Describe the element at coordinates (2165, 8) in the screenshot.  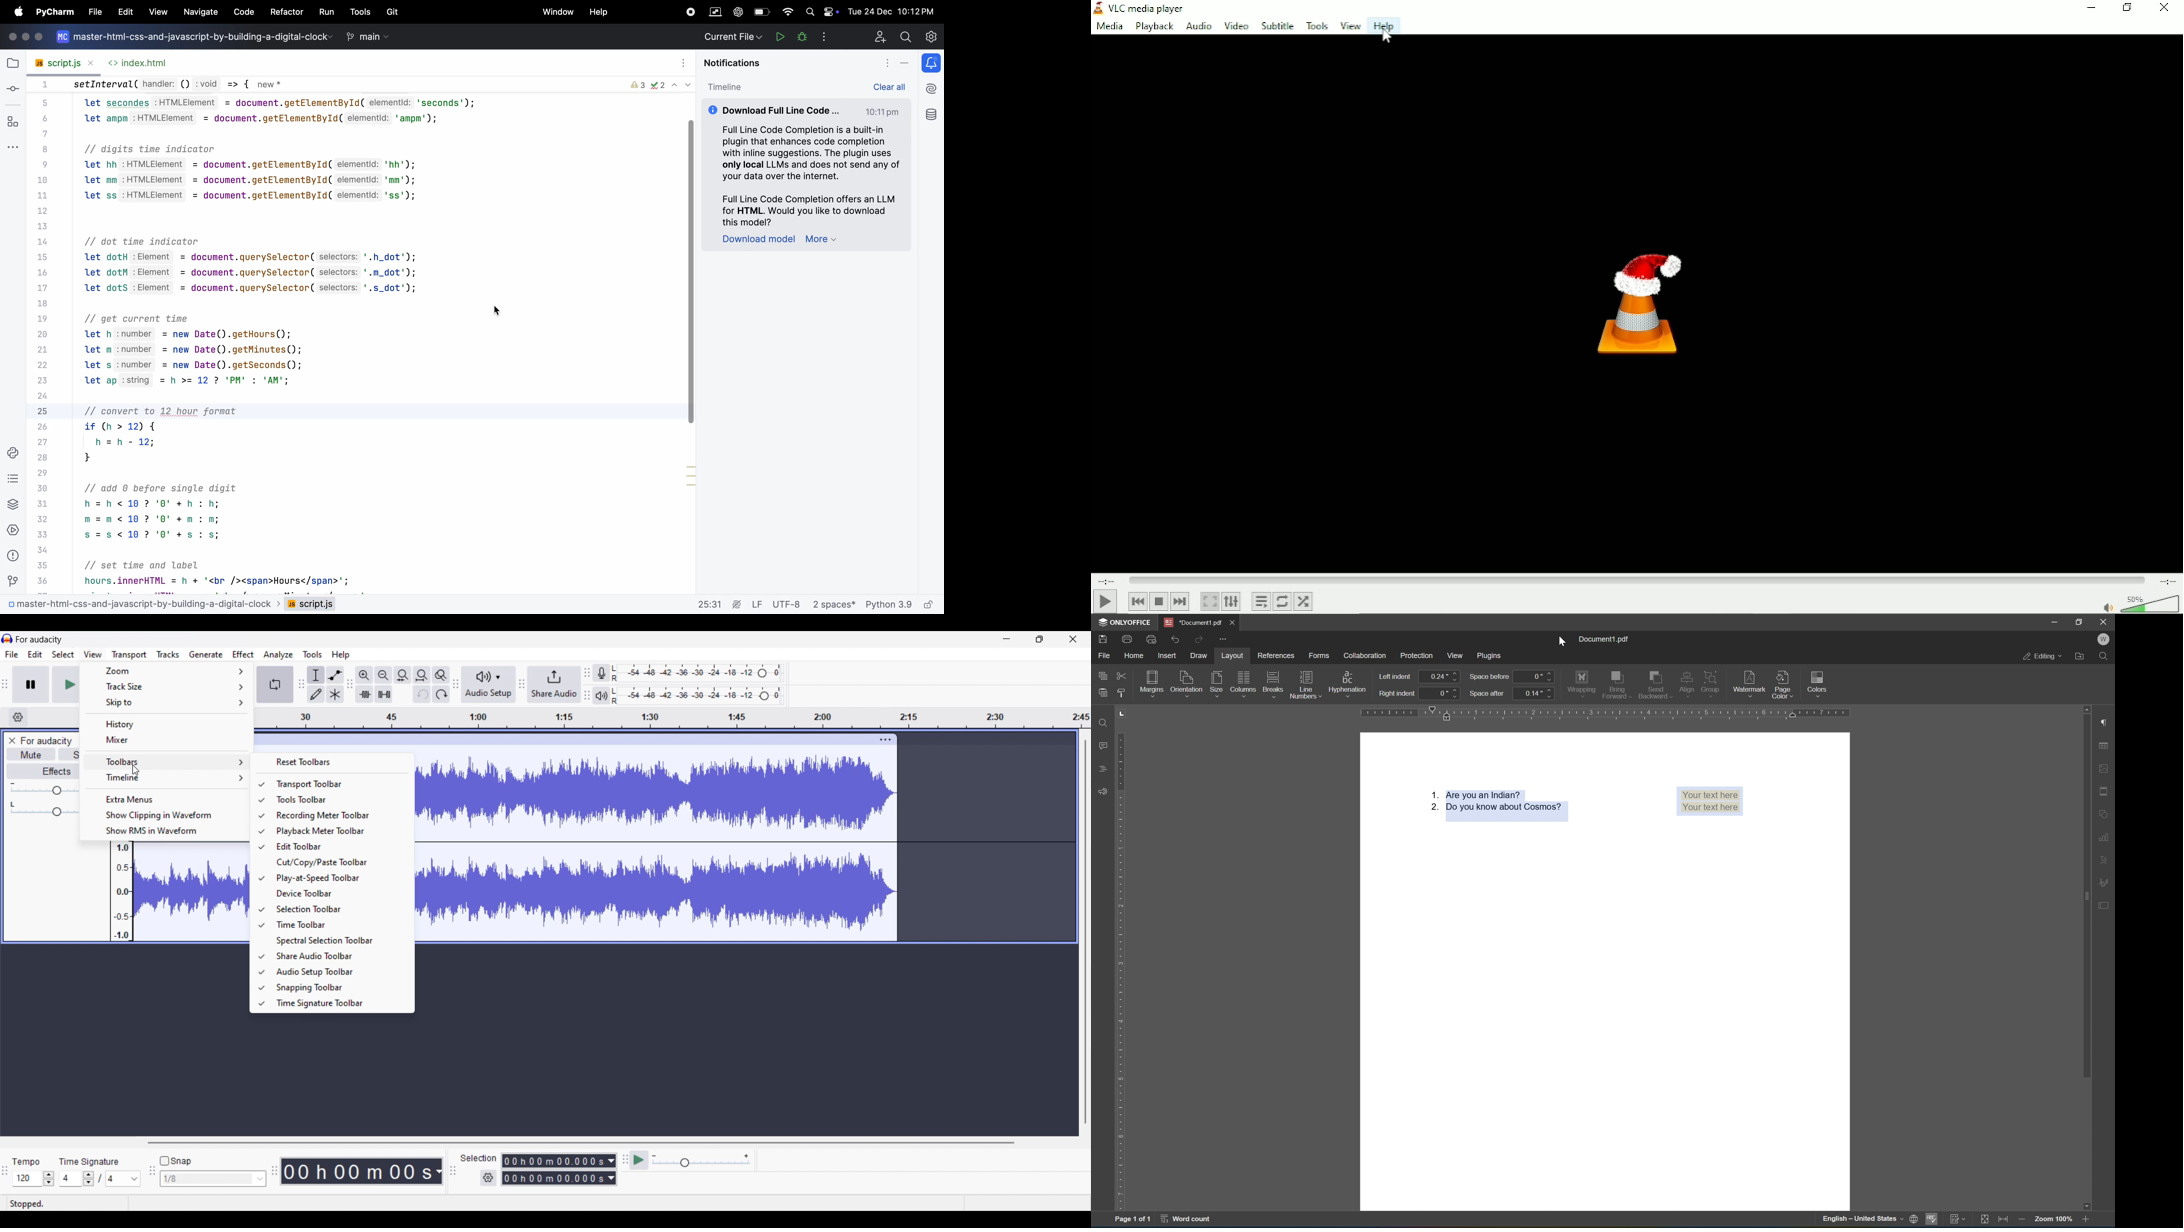
I see `Close` at that location.